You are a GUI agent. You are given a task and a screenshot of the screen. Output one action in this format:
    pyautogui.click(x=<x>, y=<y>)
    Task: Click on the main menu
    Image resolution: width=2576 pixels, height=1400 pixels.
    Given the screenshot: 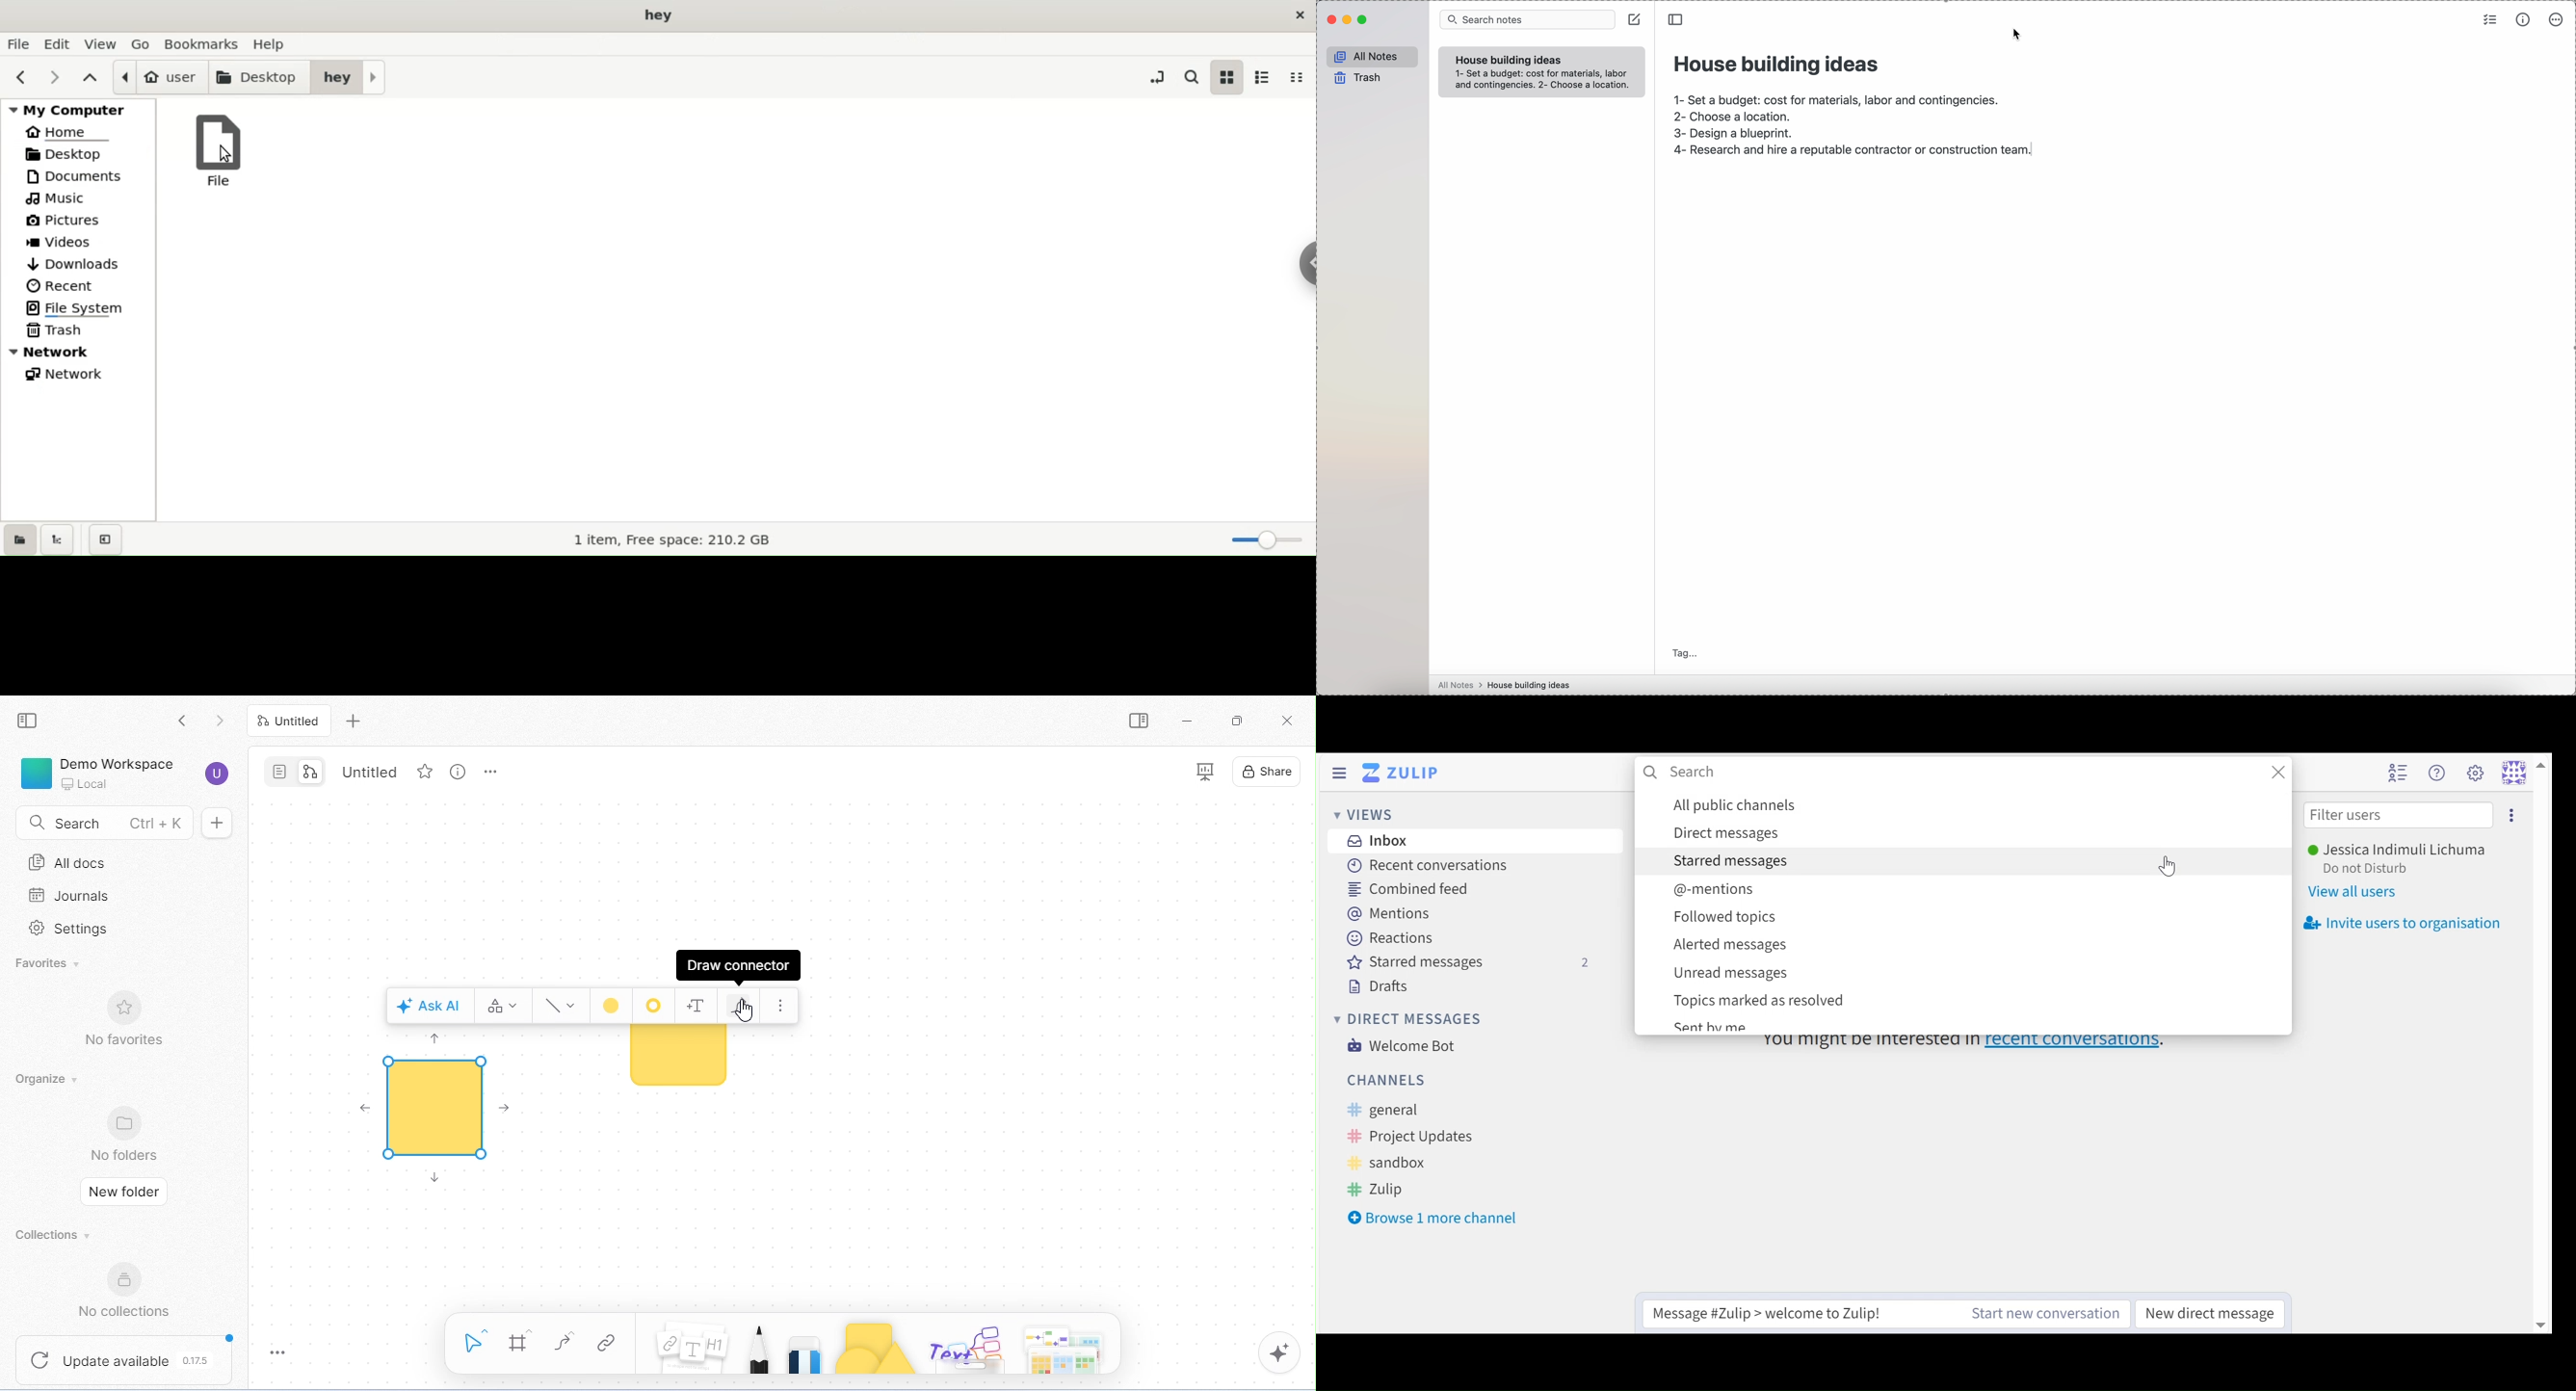 What is the action you would take?
    pyautogui.click(x=2474, y=773)
    